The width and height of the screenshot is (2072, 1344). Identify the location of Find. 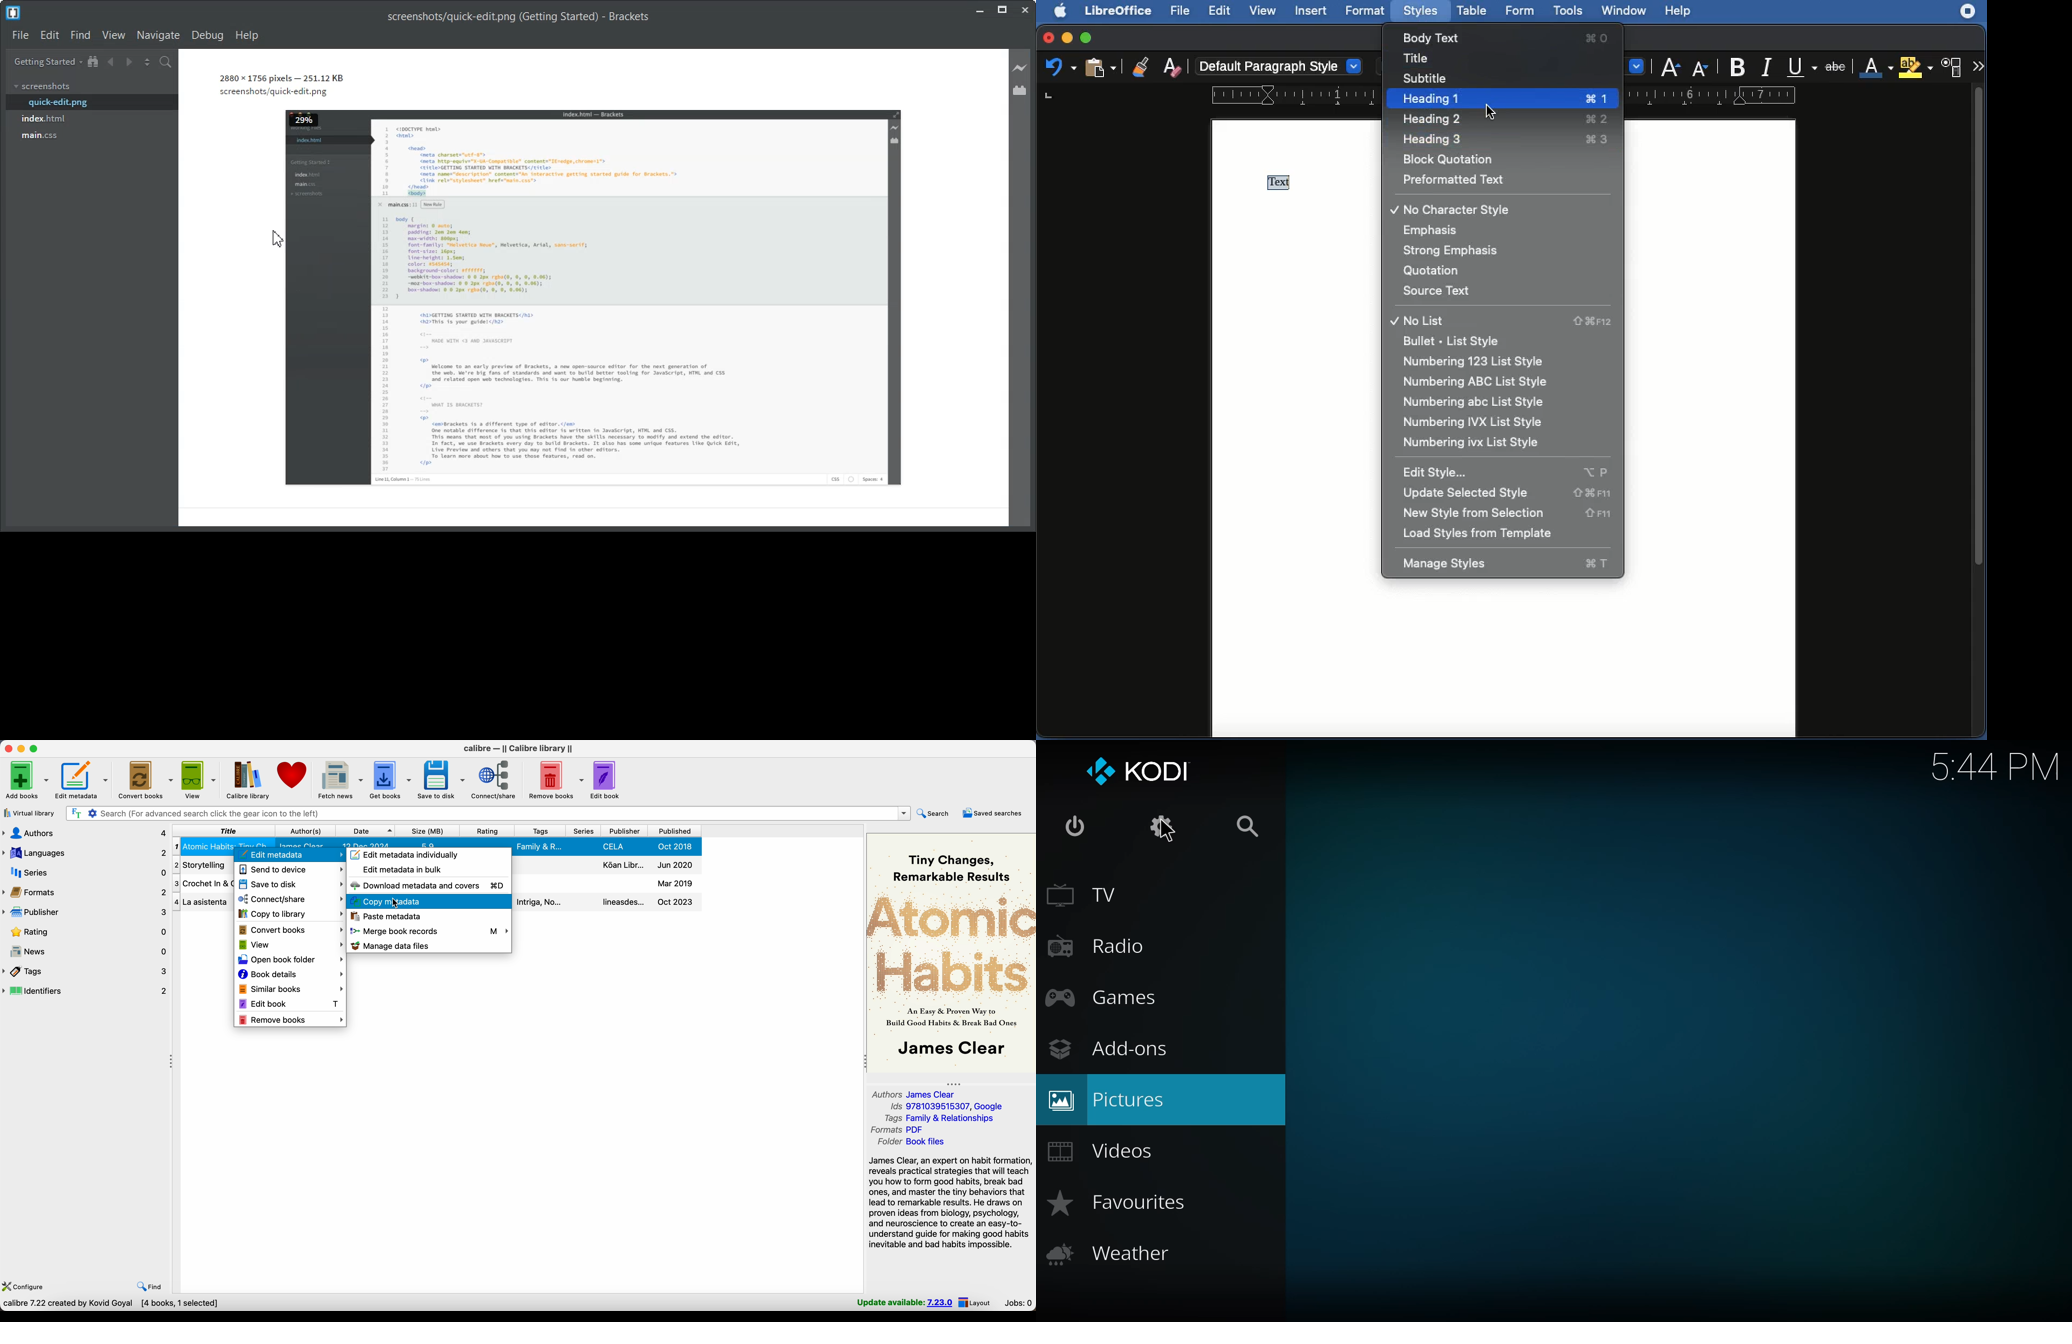
(81, 35).